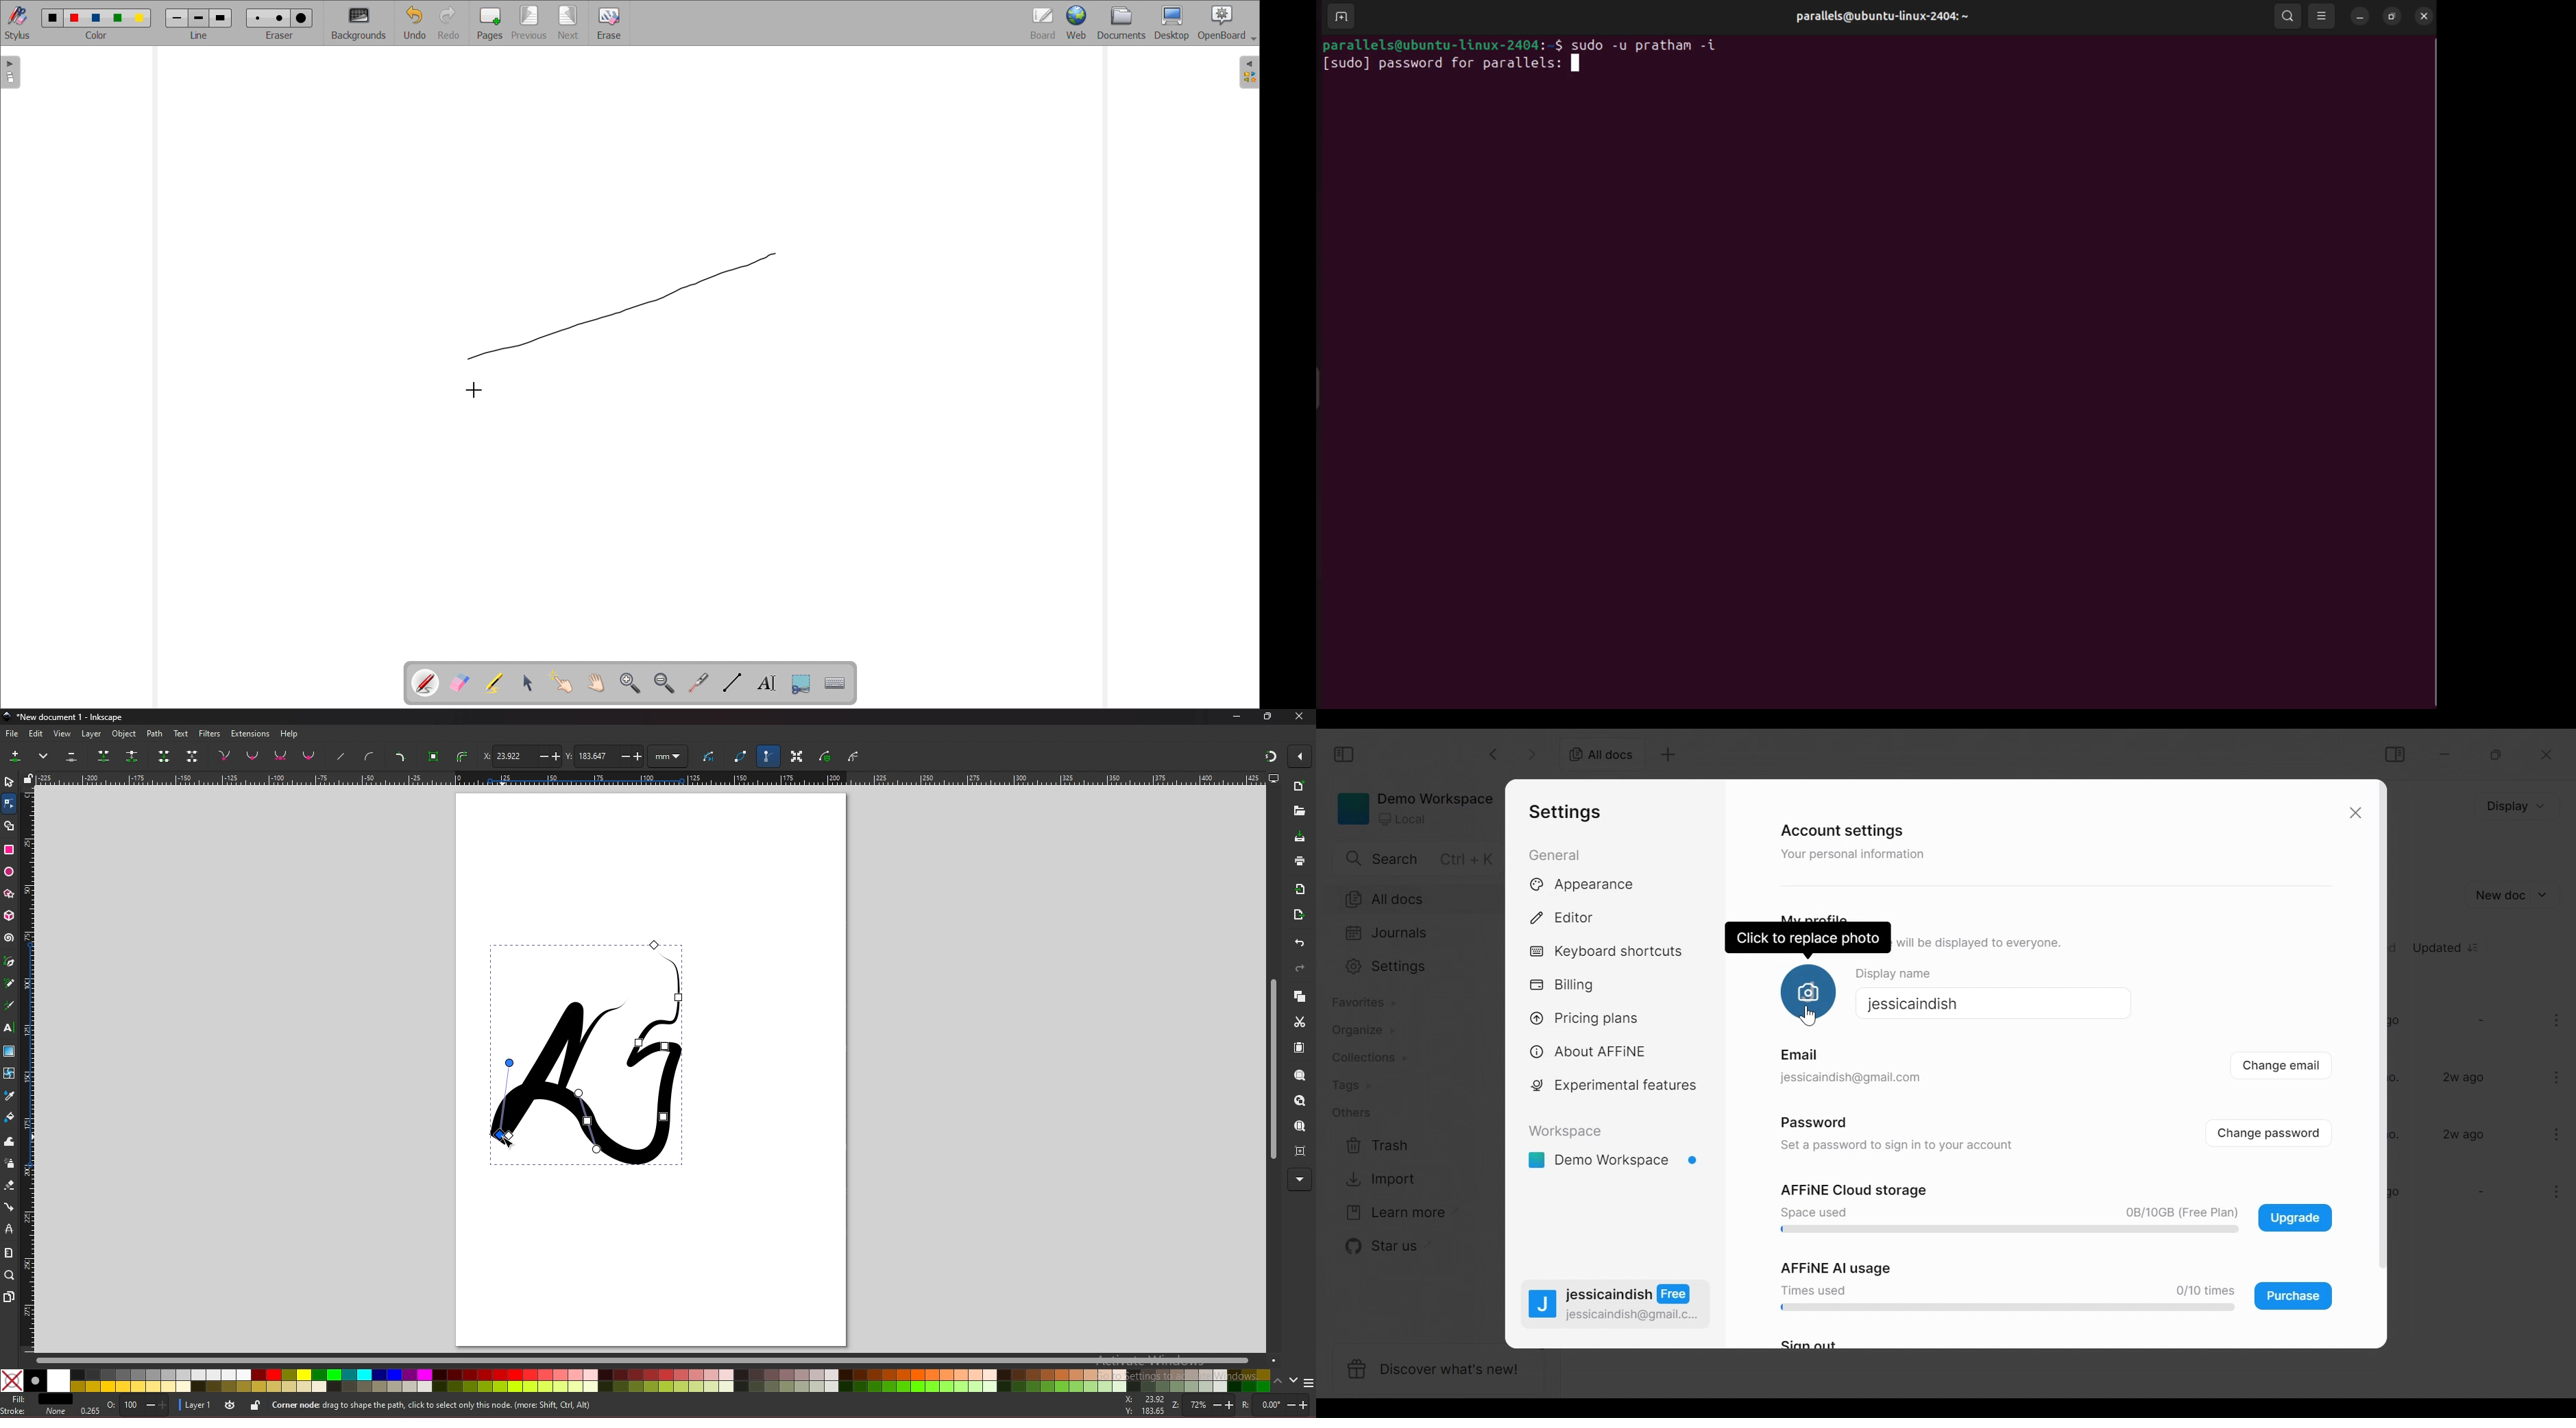 This screenshot has height=1428, width=2576. Describe the element at coordinates (9, 1005) in the screenshot. I see `calligraphy` at that location.